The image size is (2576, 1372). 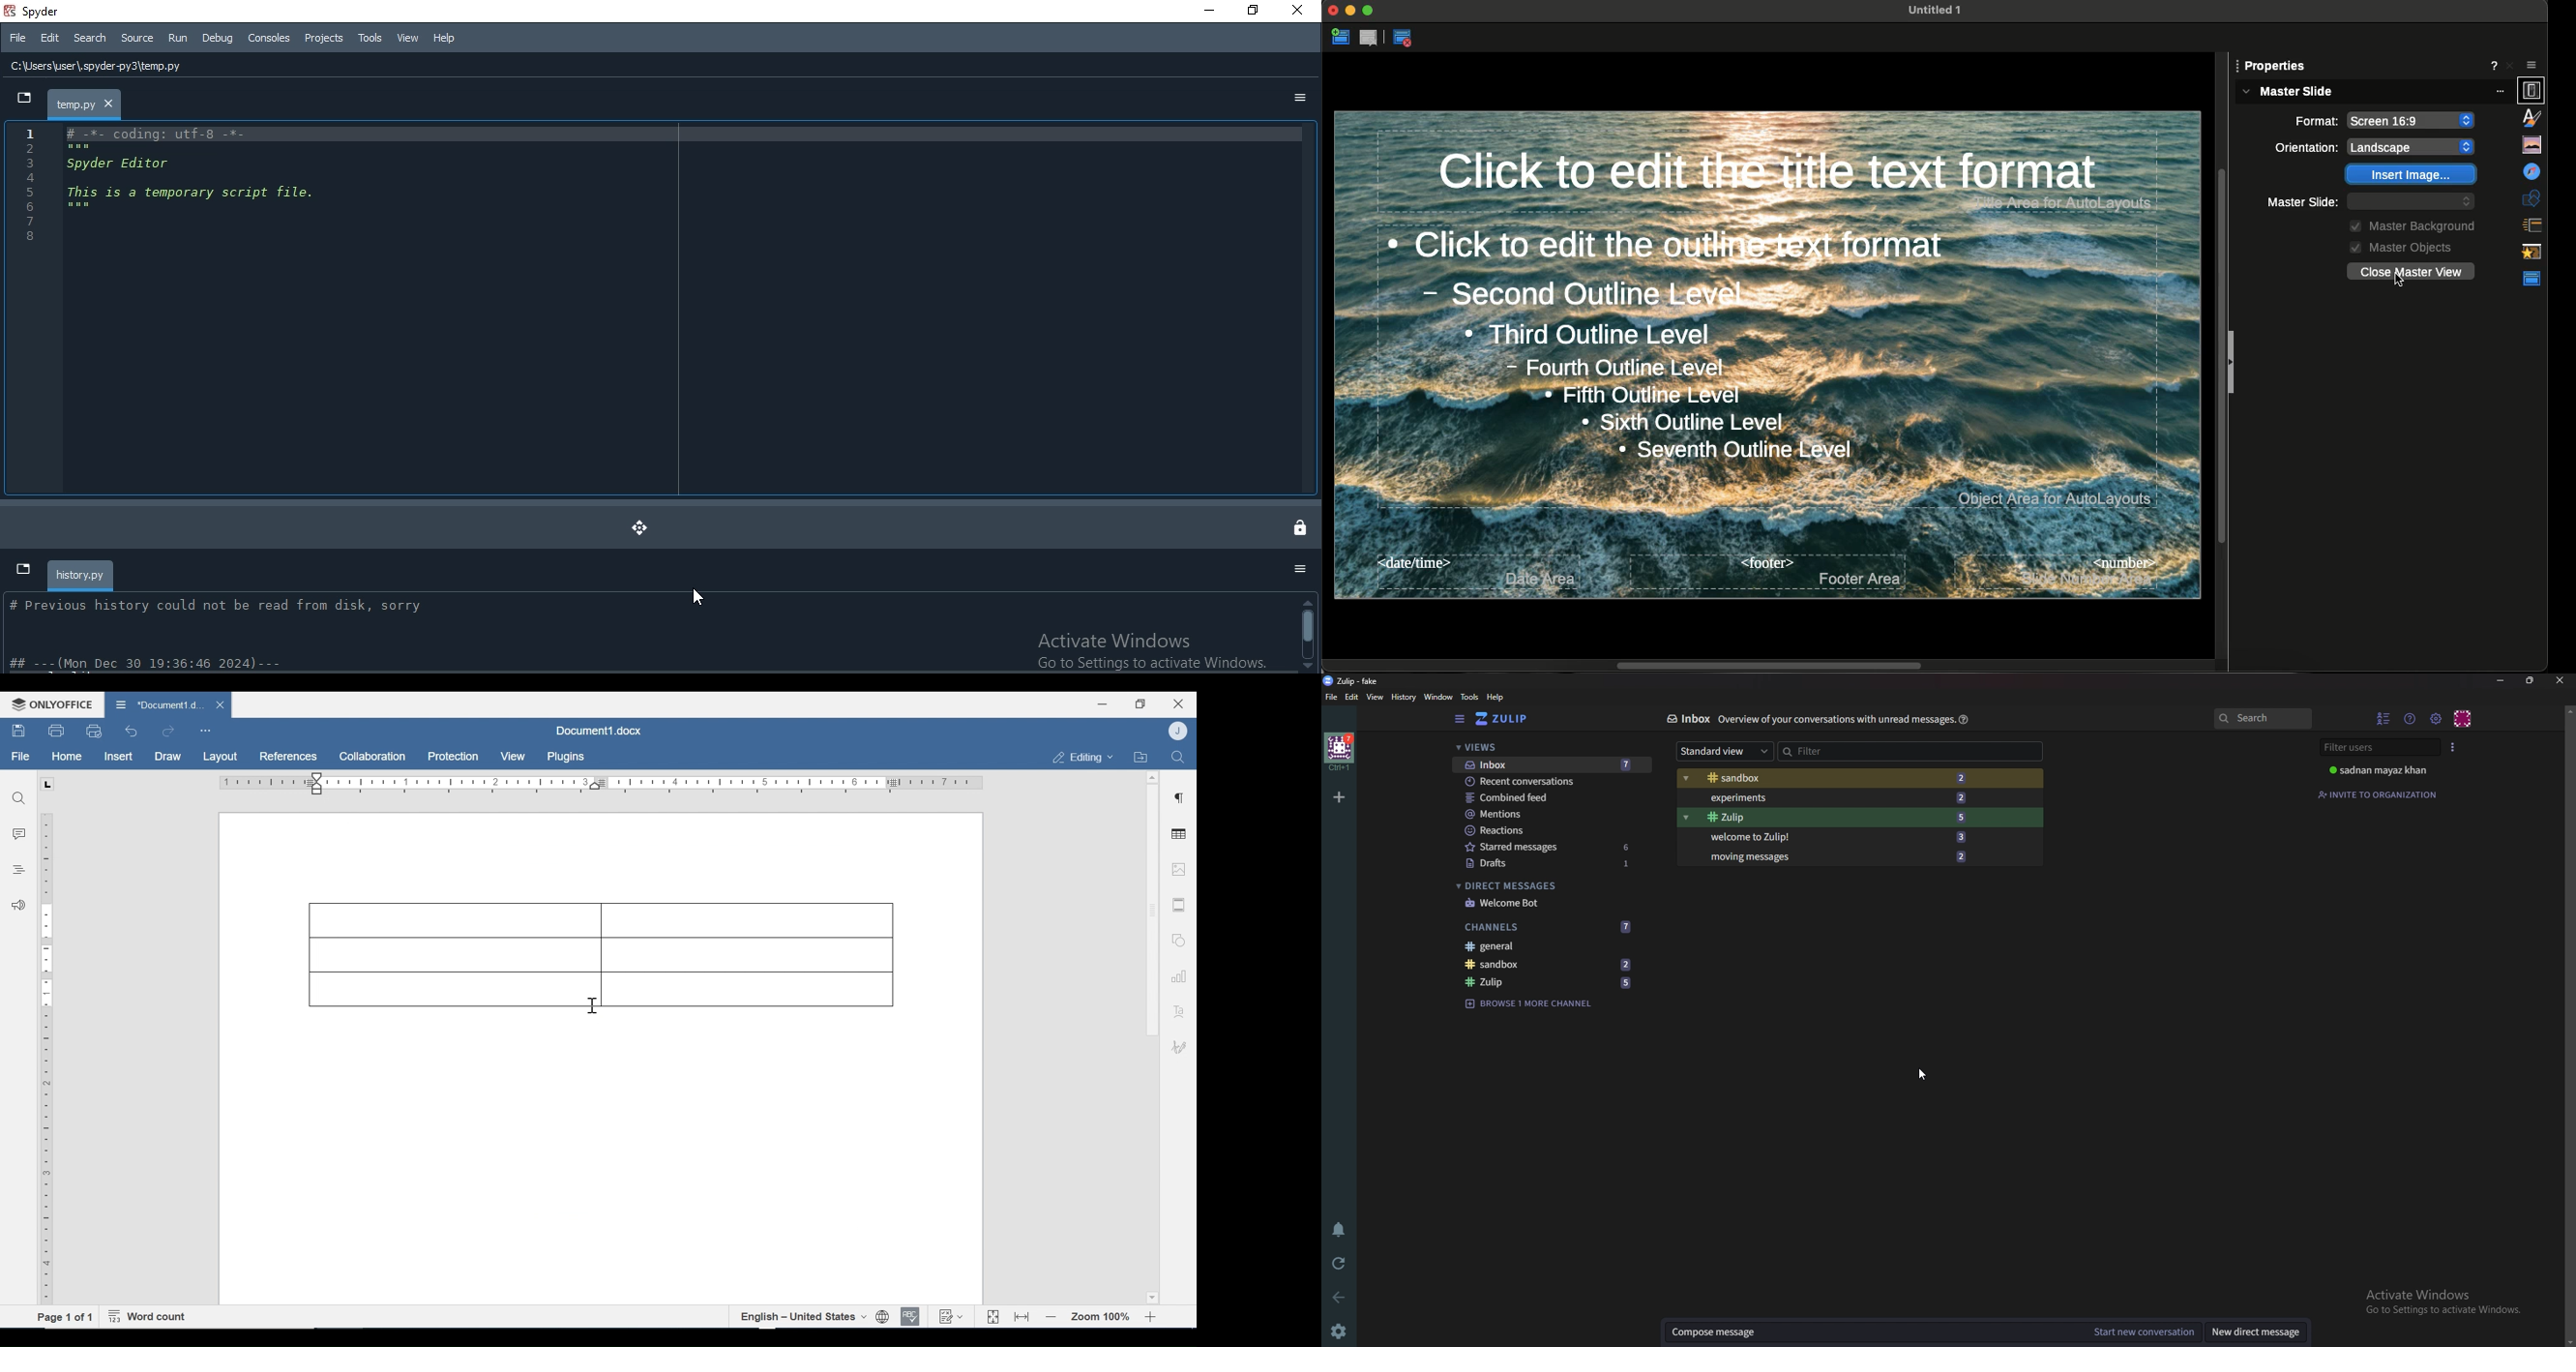 I want to click on Horizontal Ruler, so click(x=600, y=783).